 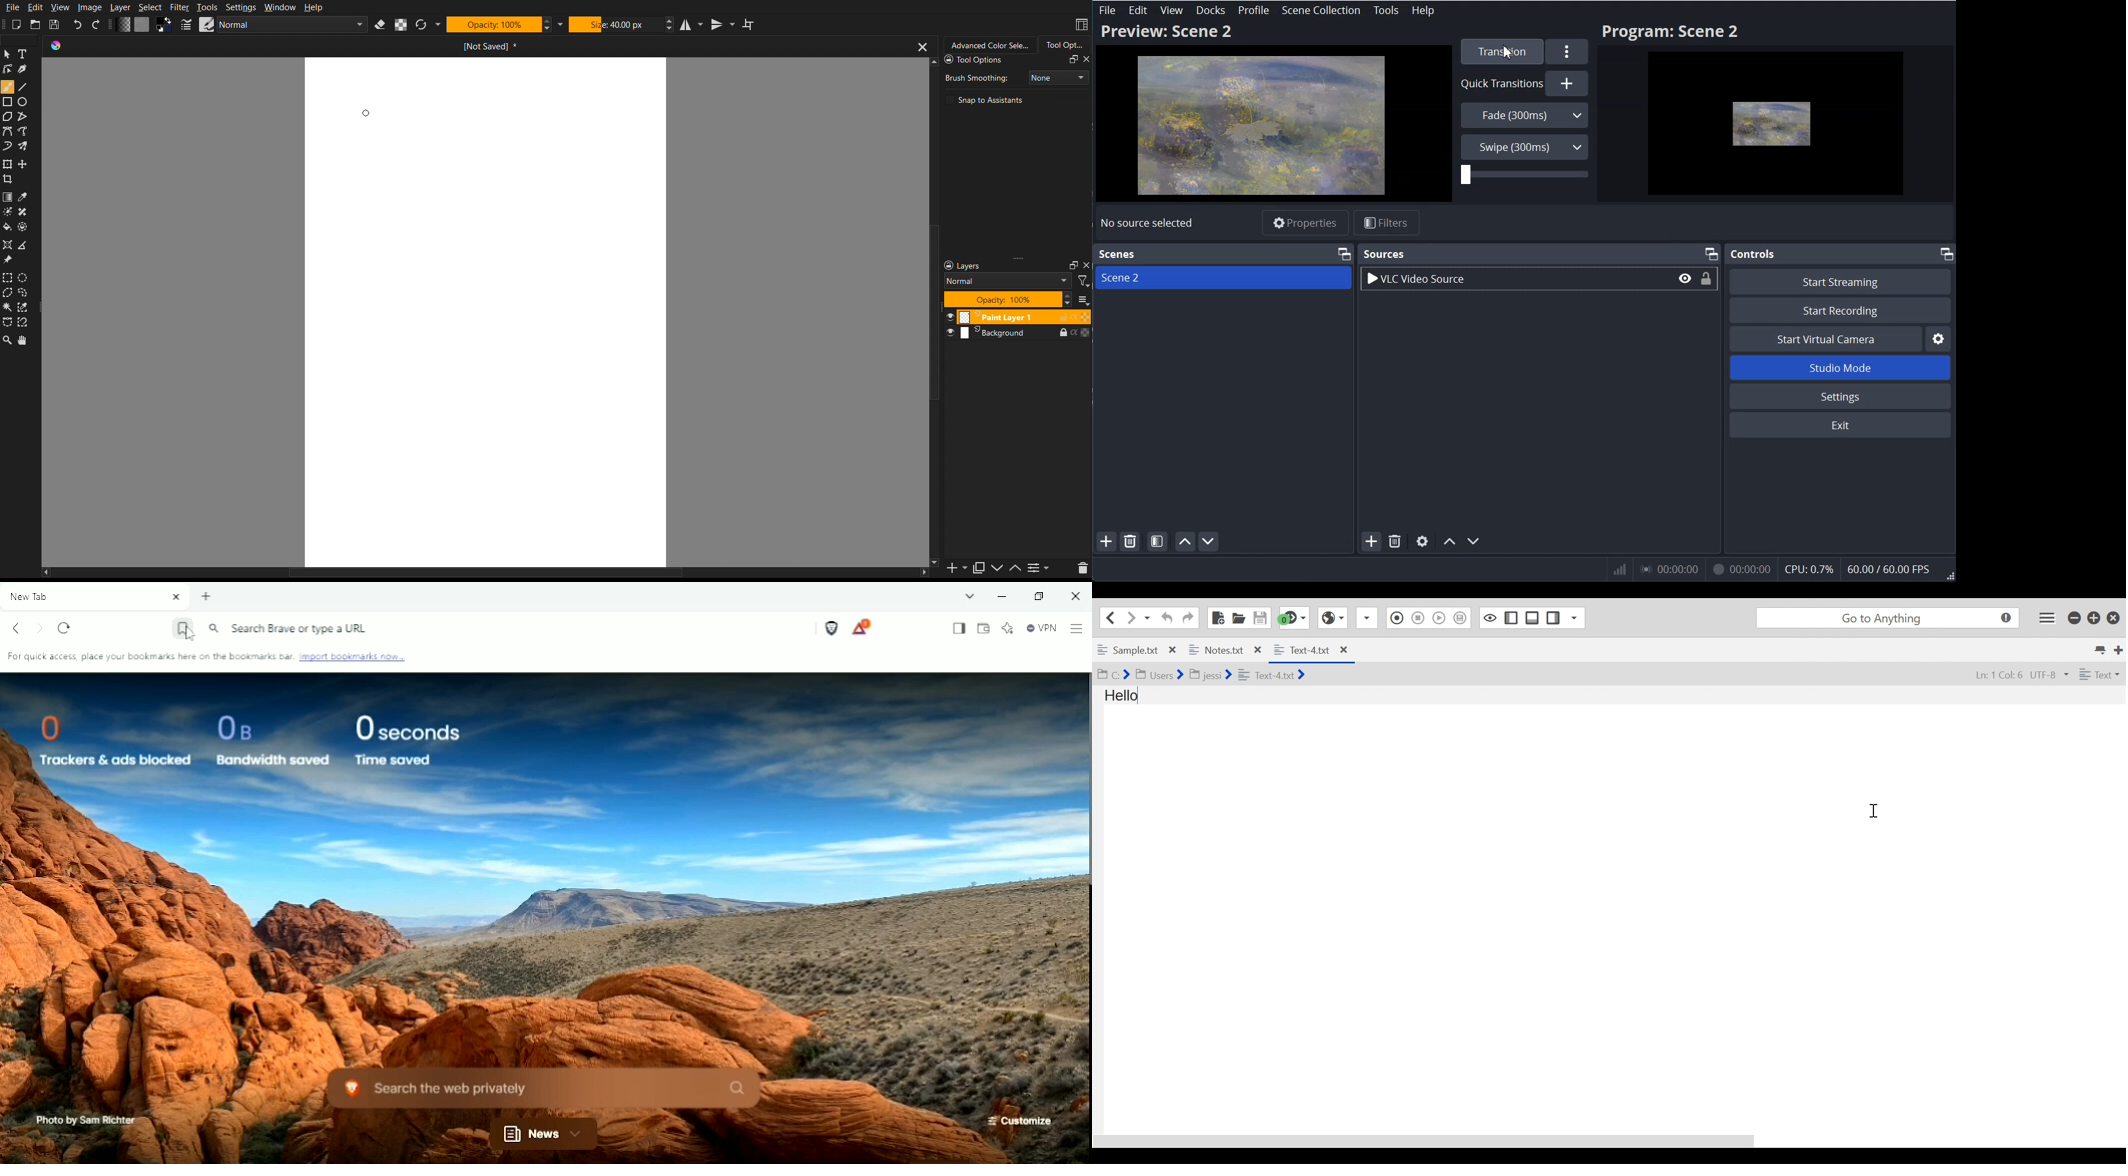 I want to click on Undo last Action, so click(x=1166, y=618).